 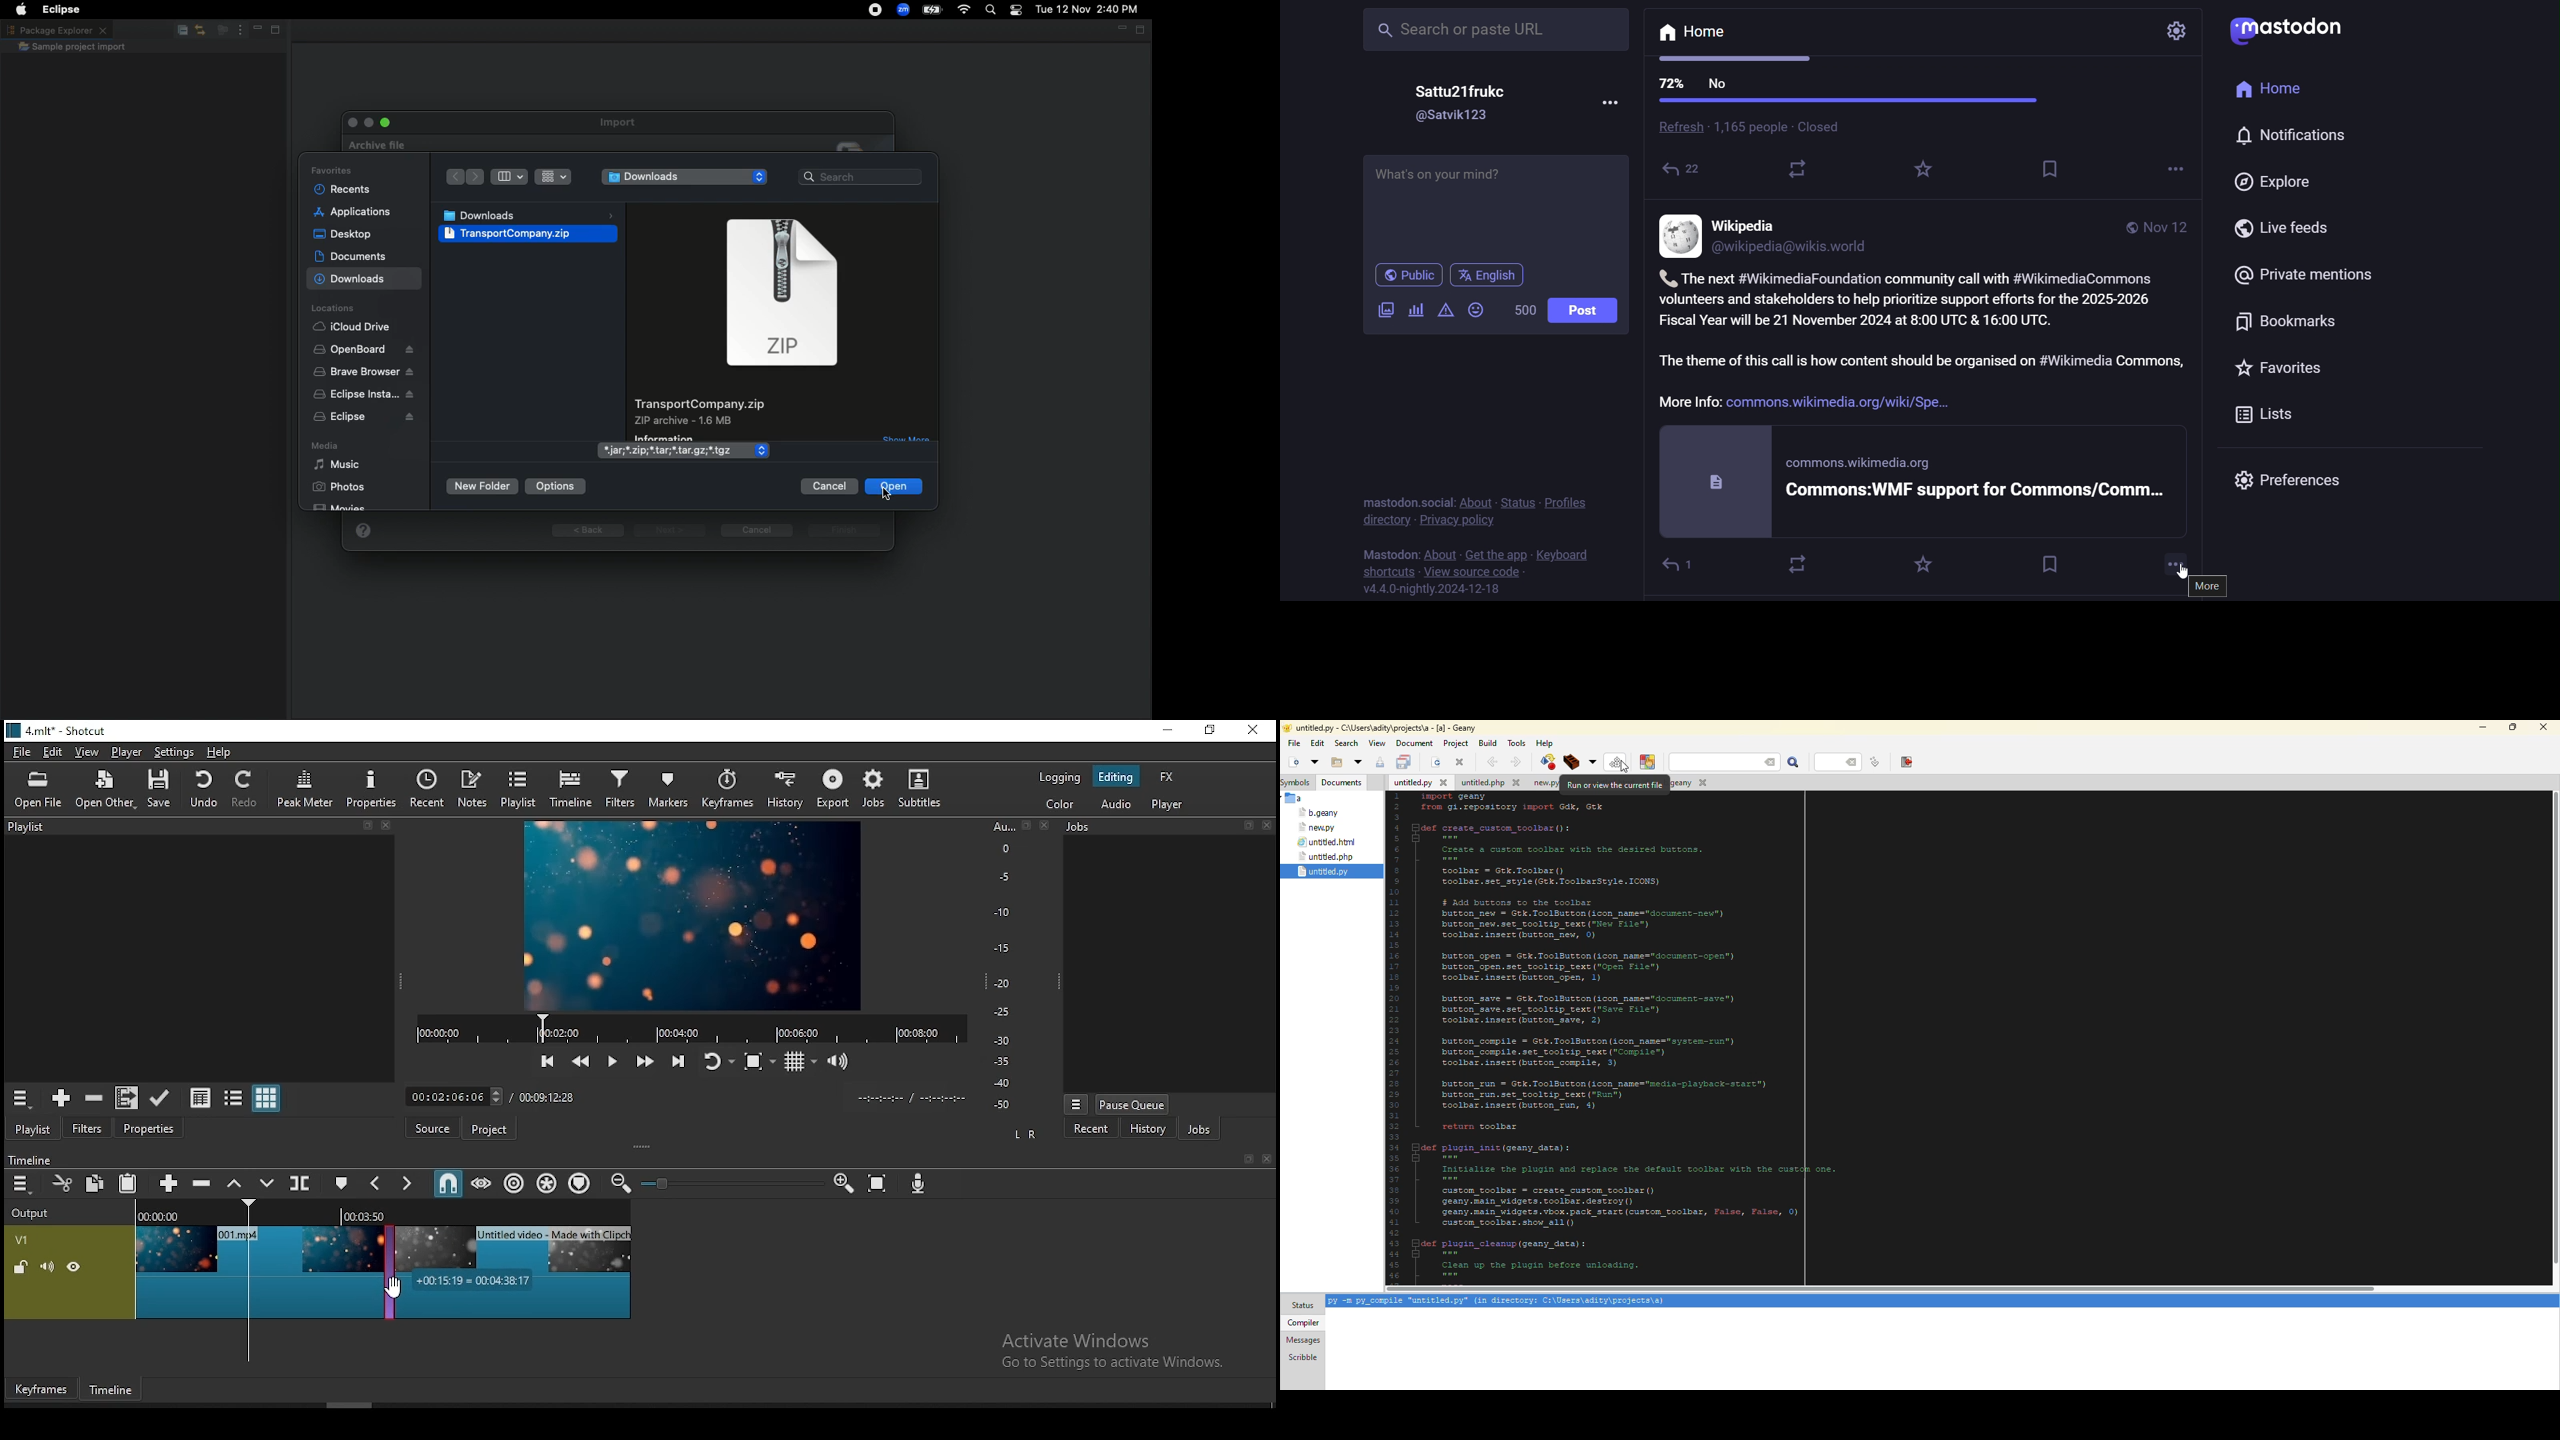 I want to click on show more, so click(x=906, y=438).